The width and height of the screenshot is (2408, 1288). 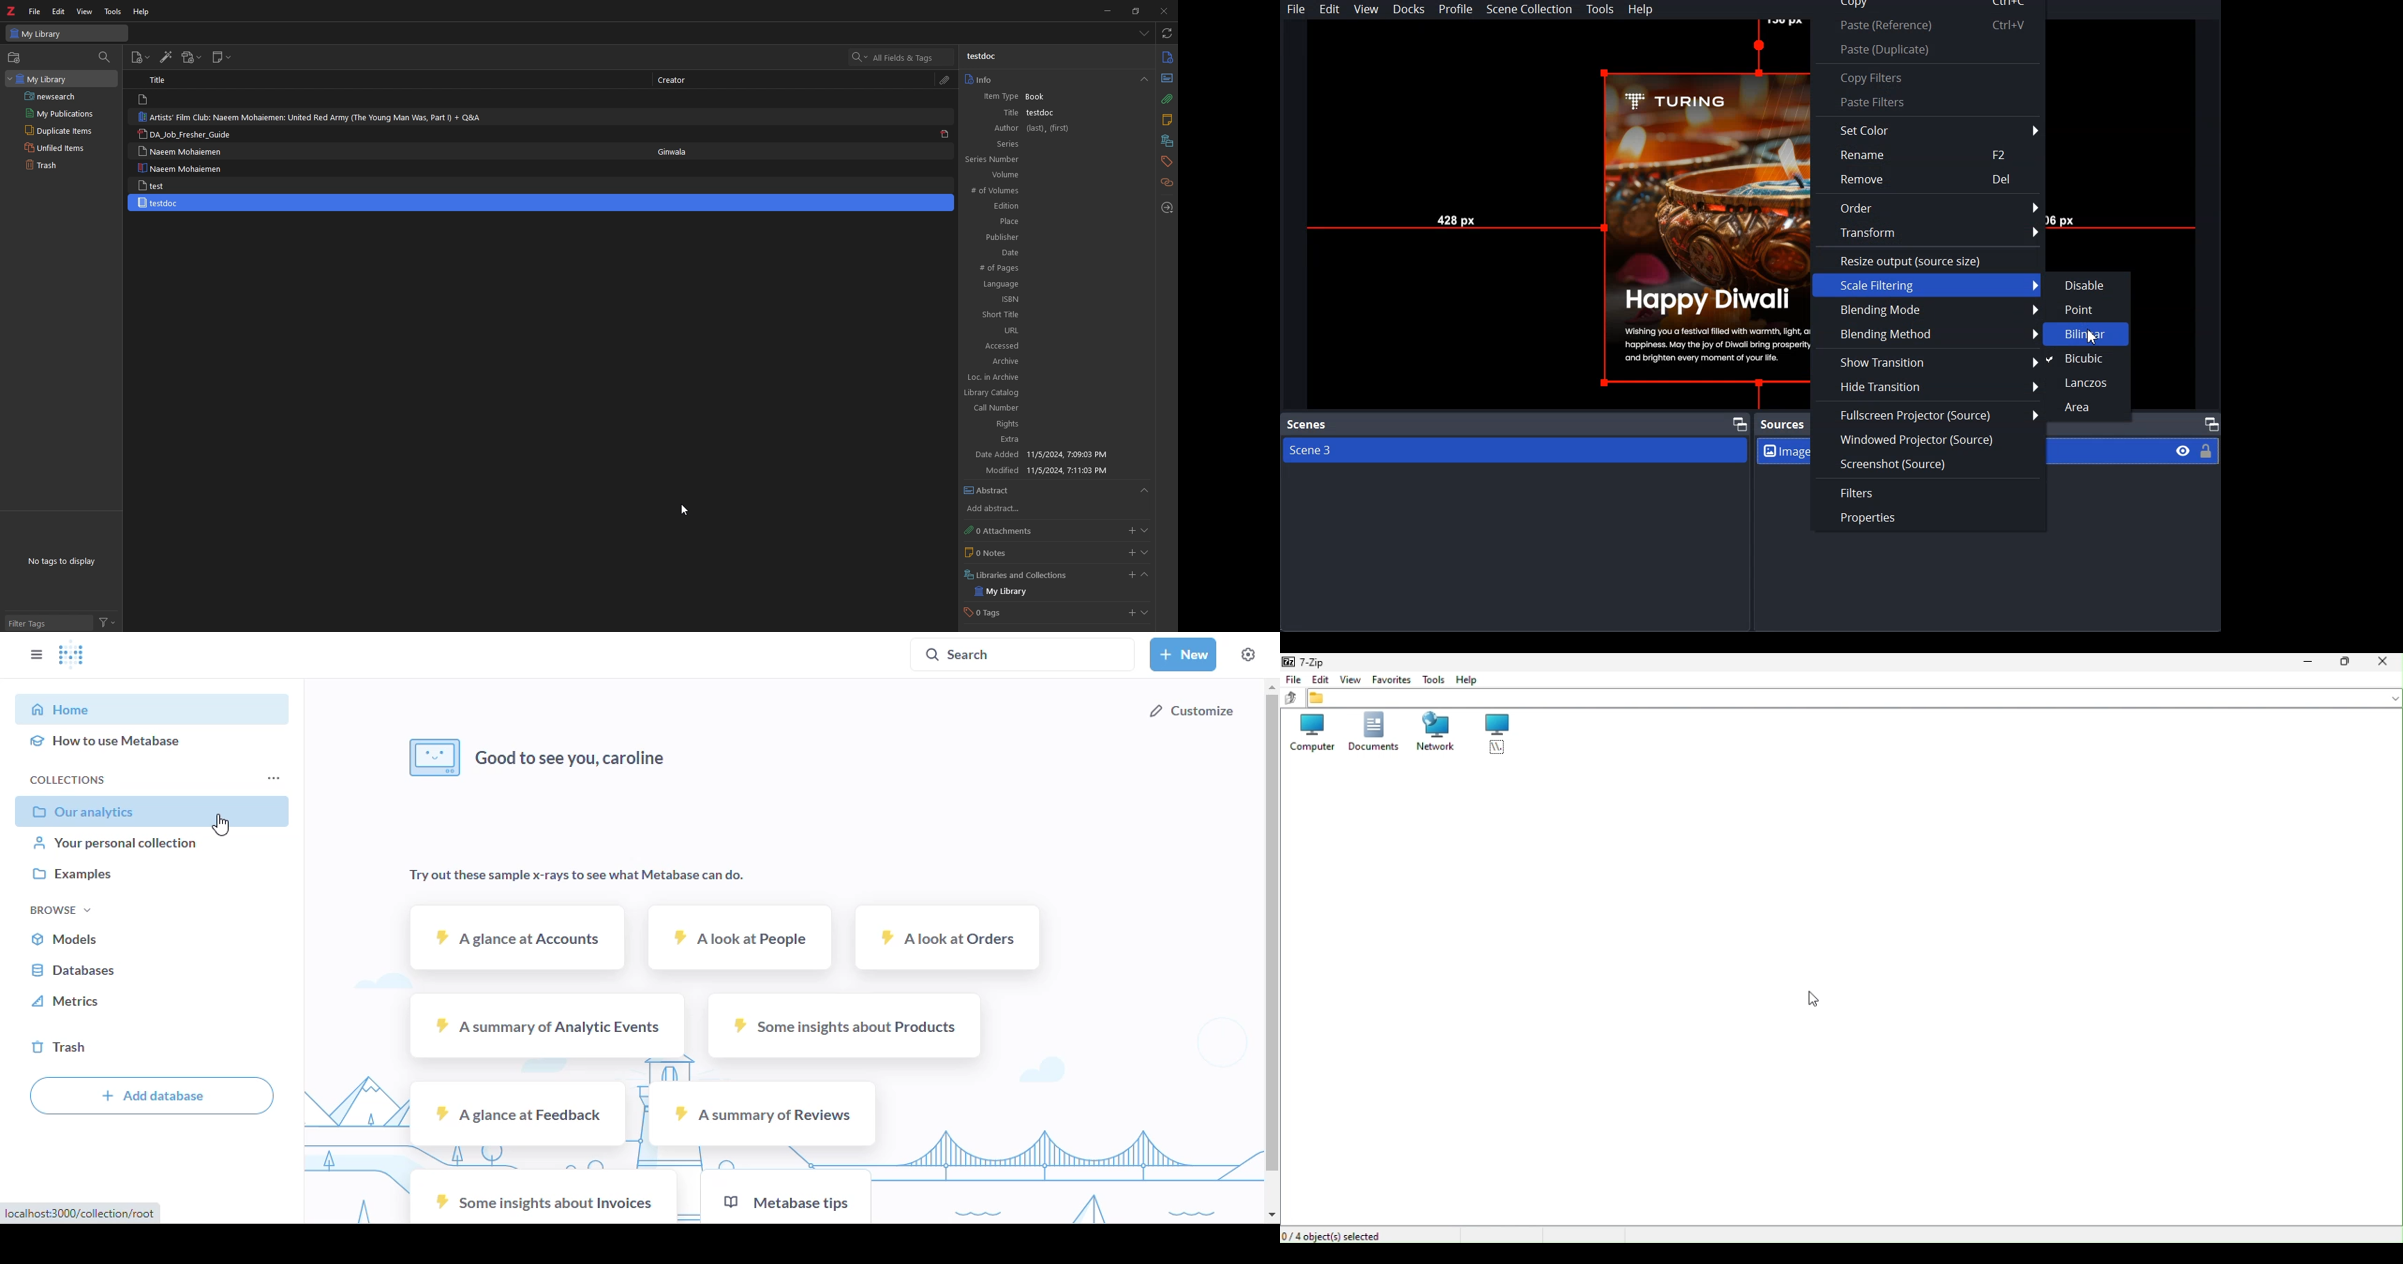 I want to click on Maximize, so click(x=2211, y=423).